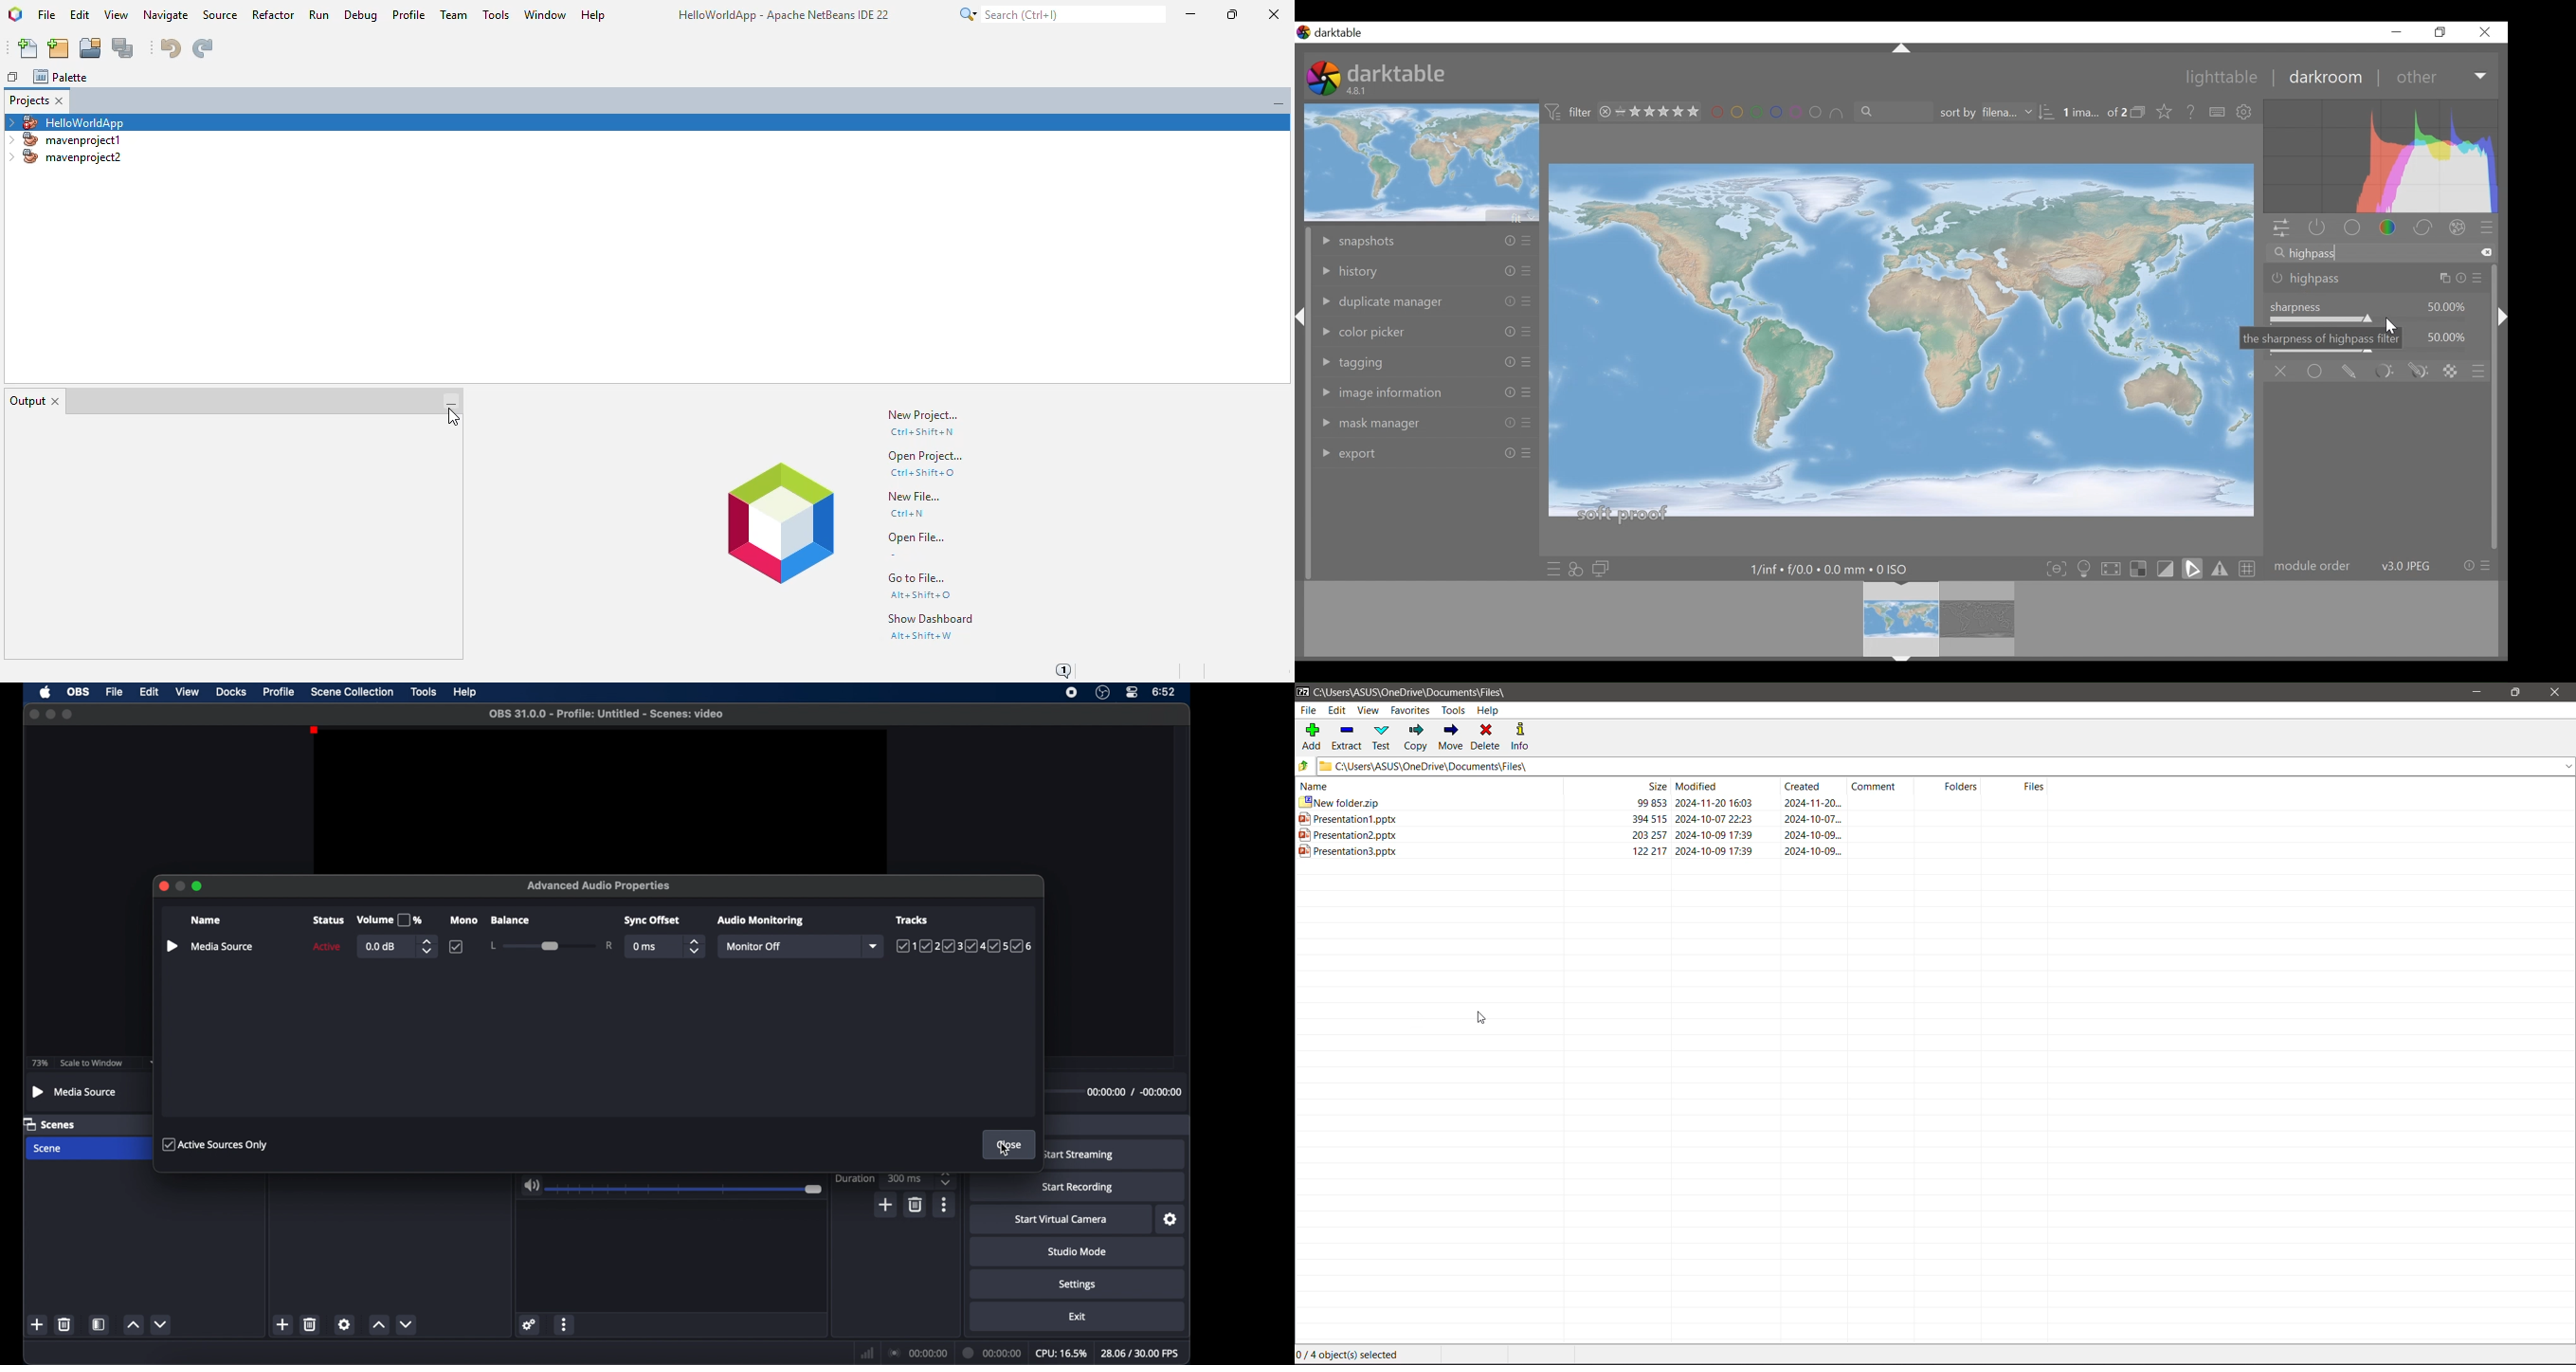 This screenshot has width=2576, height=1372. I want to click on screen recorder icon, so click(1072, 693).